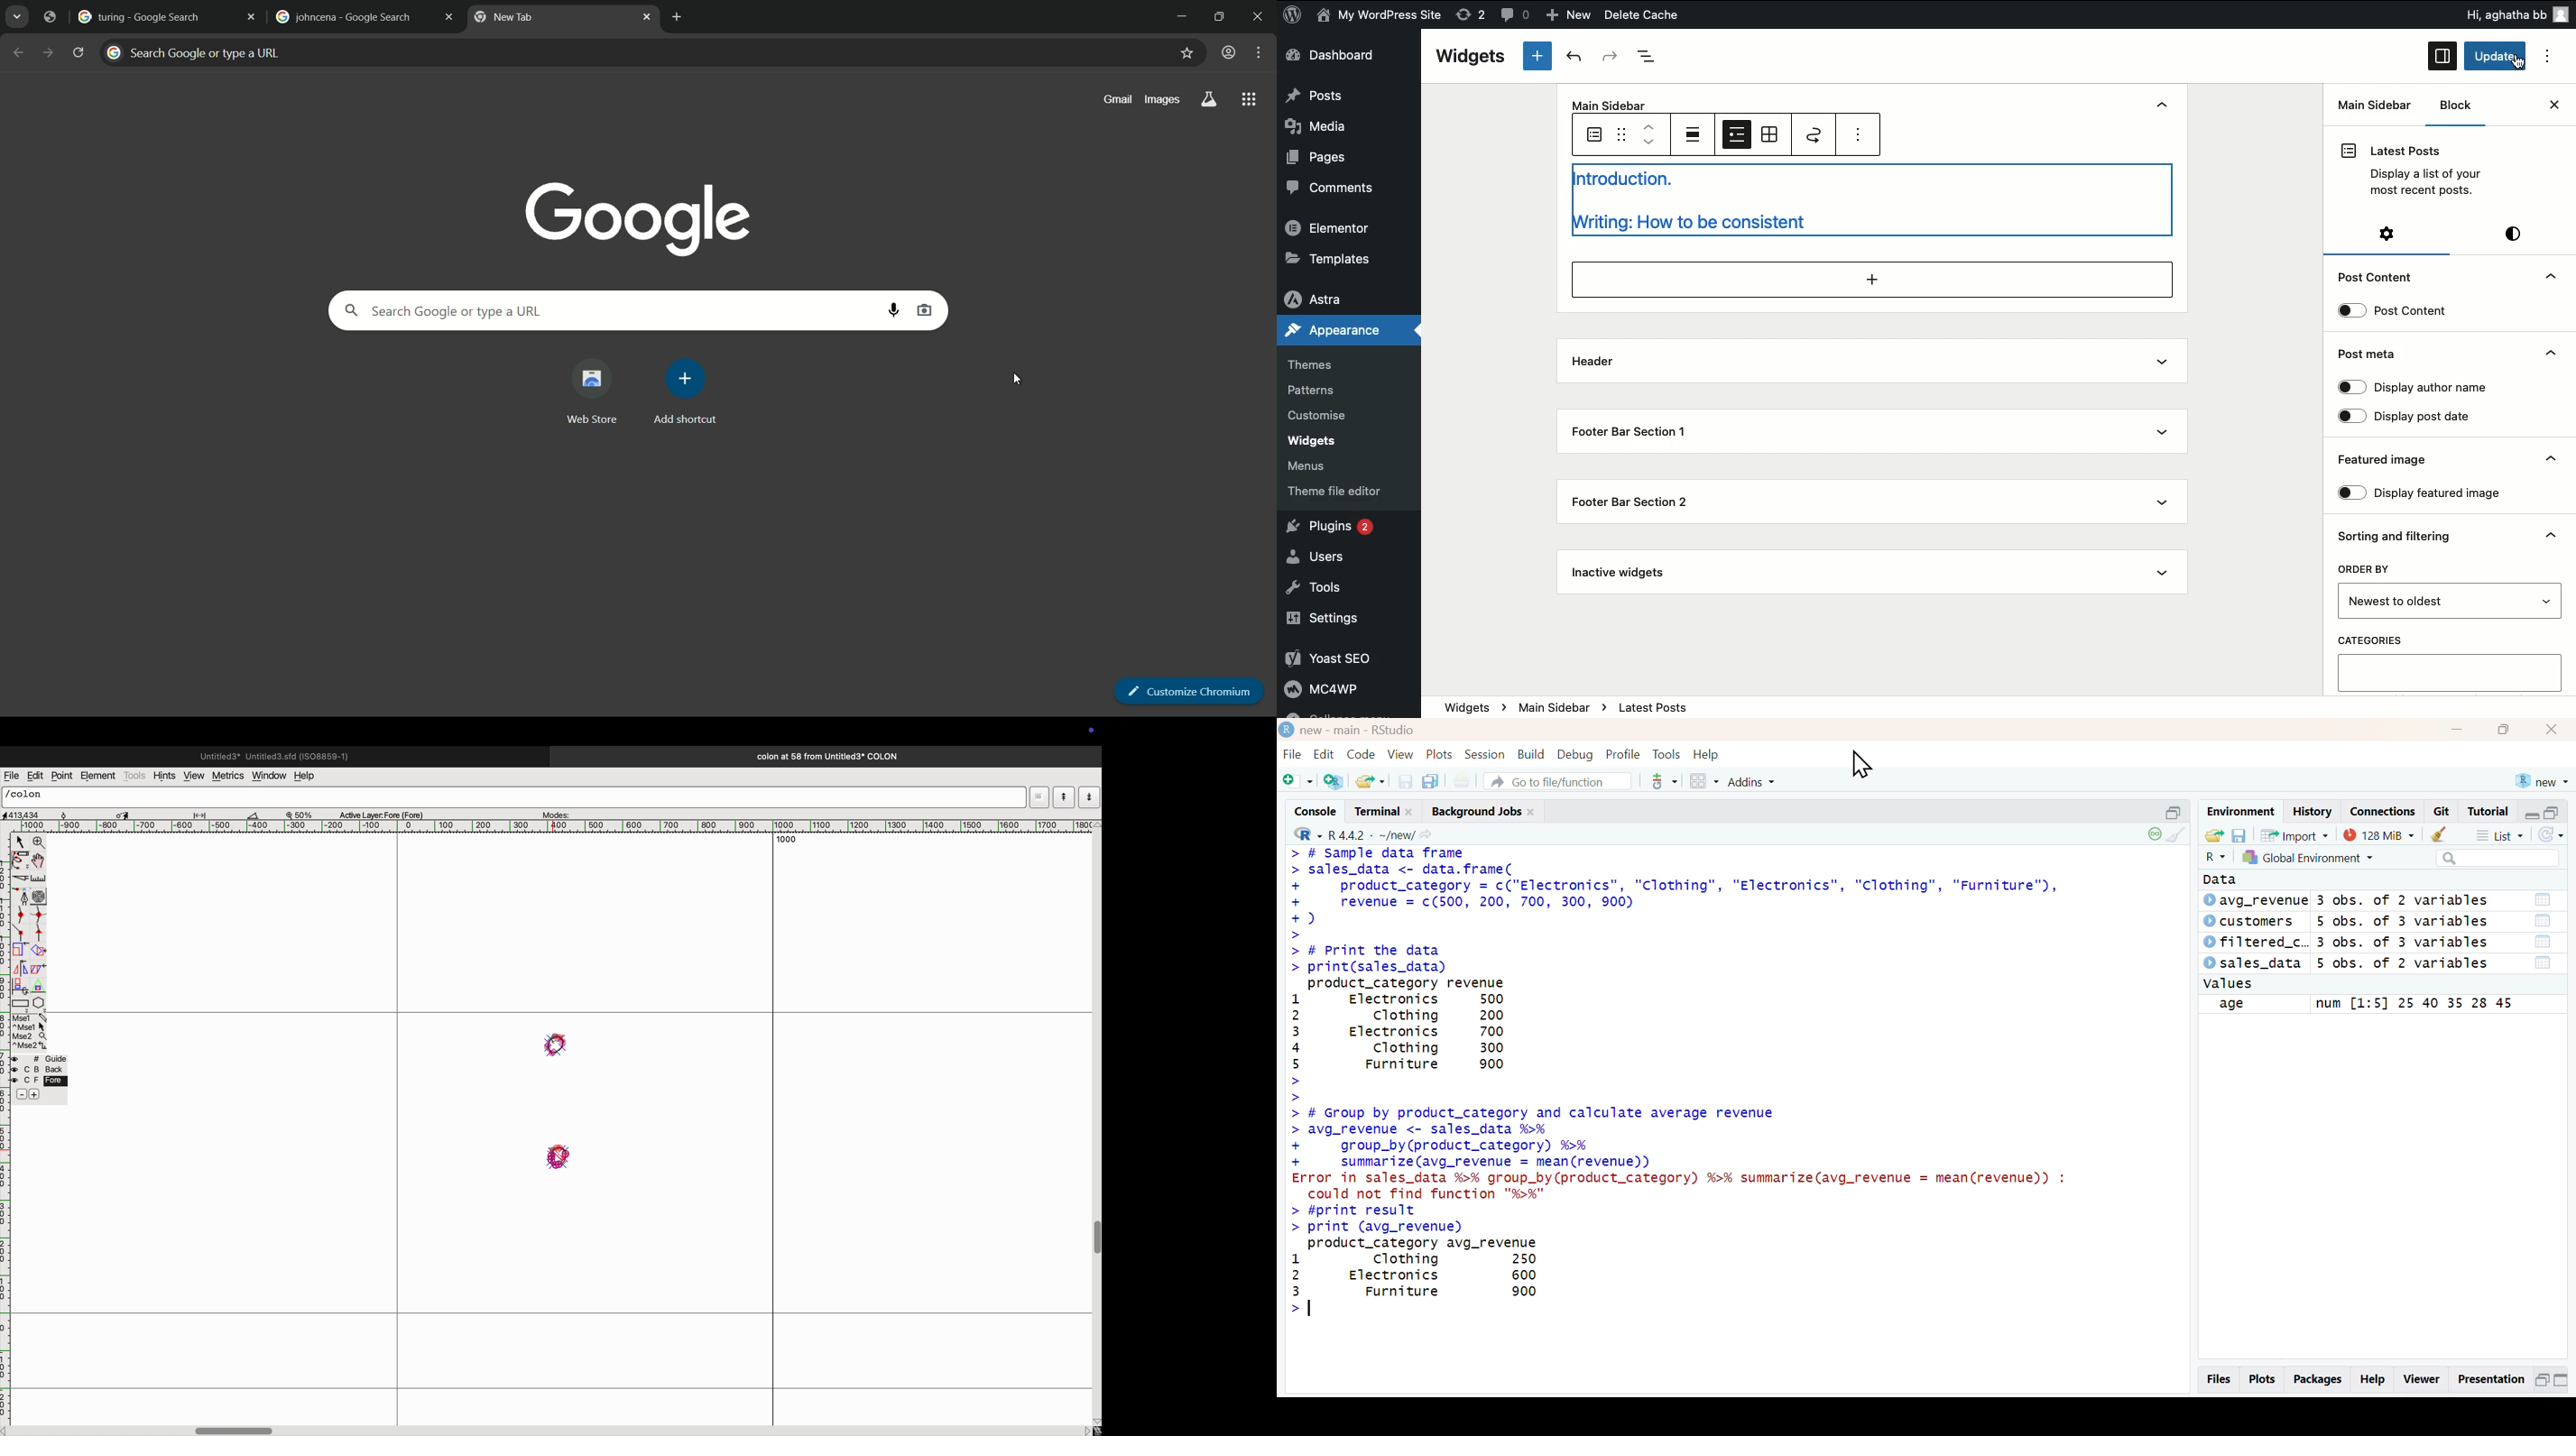 The width and height of the screenshot is (2576, 1456). What do you see at coordinates (2498, 834) in the screenshot?
I see `List` at bounding box center [2498, 834].